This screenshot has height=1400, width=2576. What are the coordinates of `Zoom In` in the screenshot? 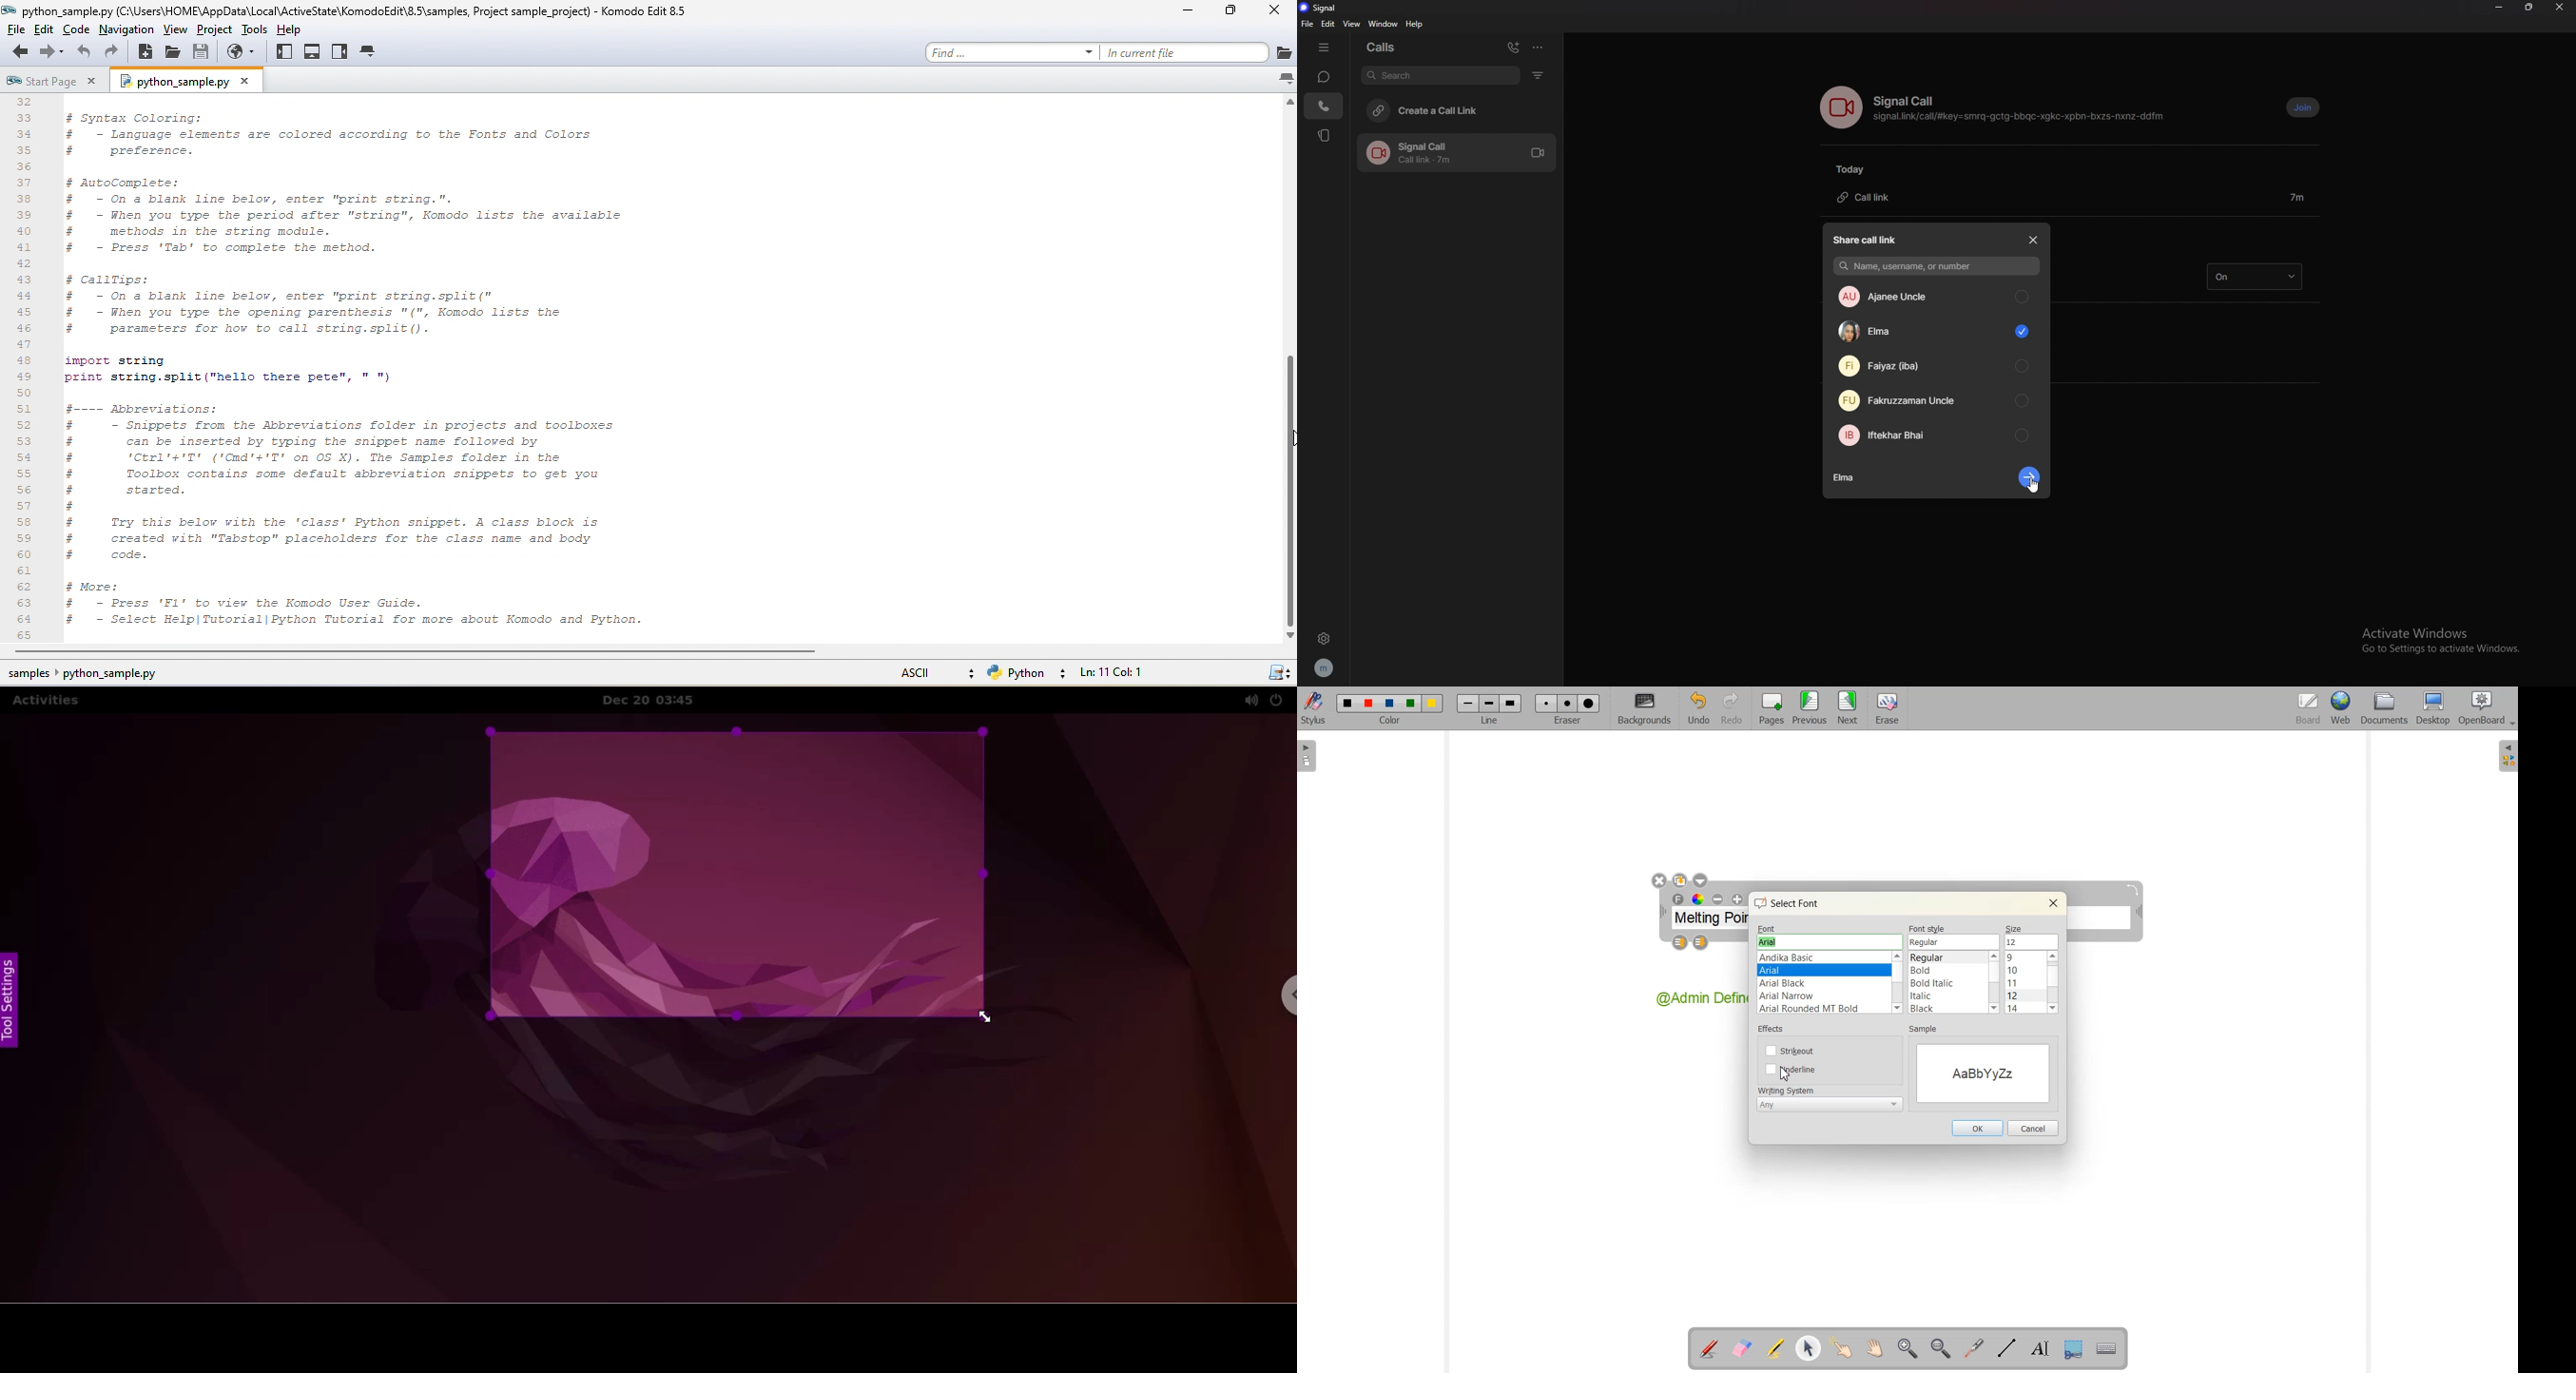 It's located at (1909, 1349).